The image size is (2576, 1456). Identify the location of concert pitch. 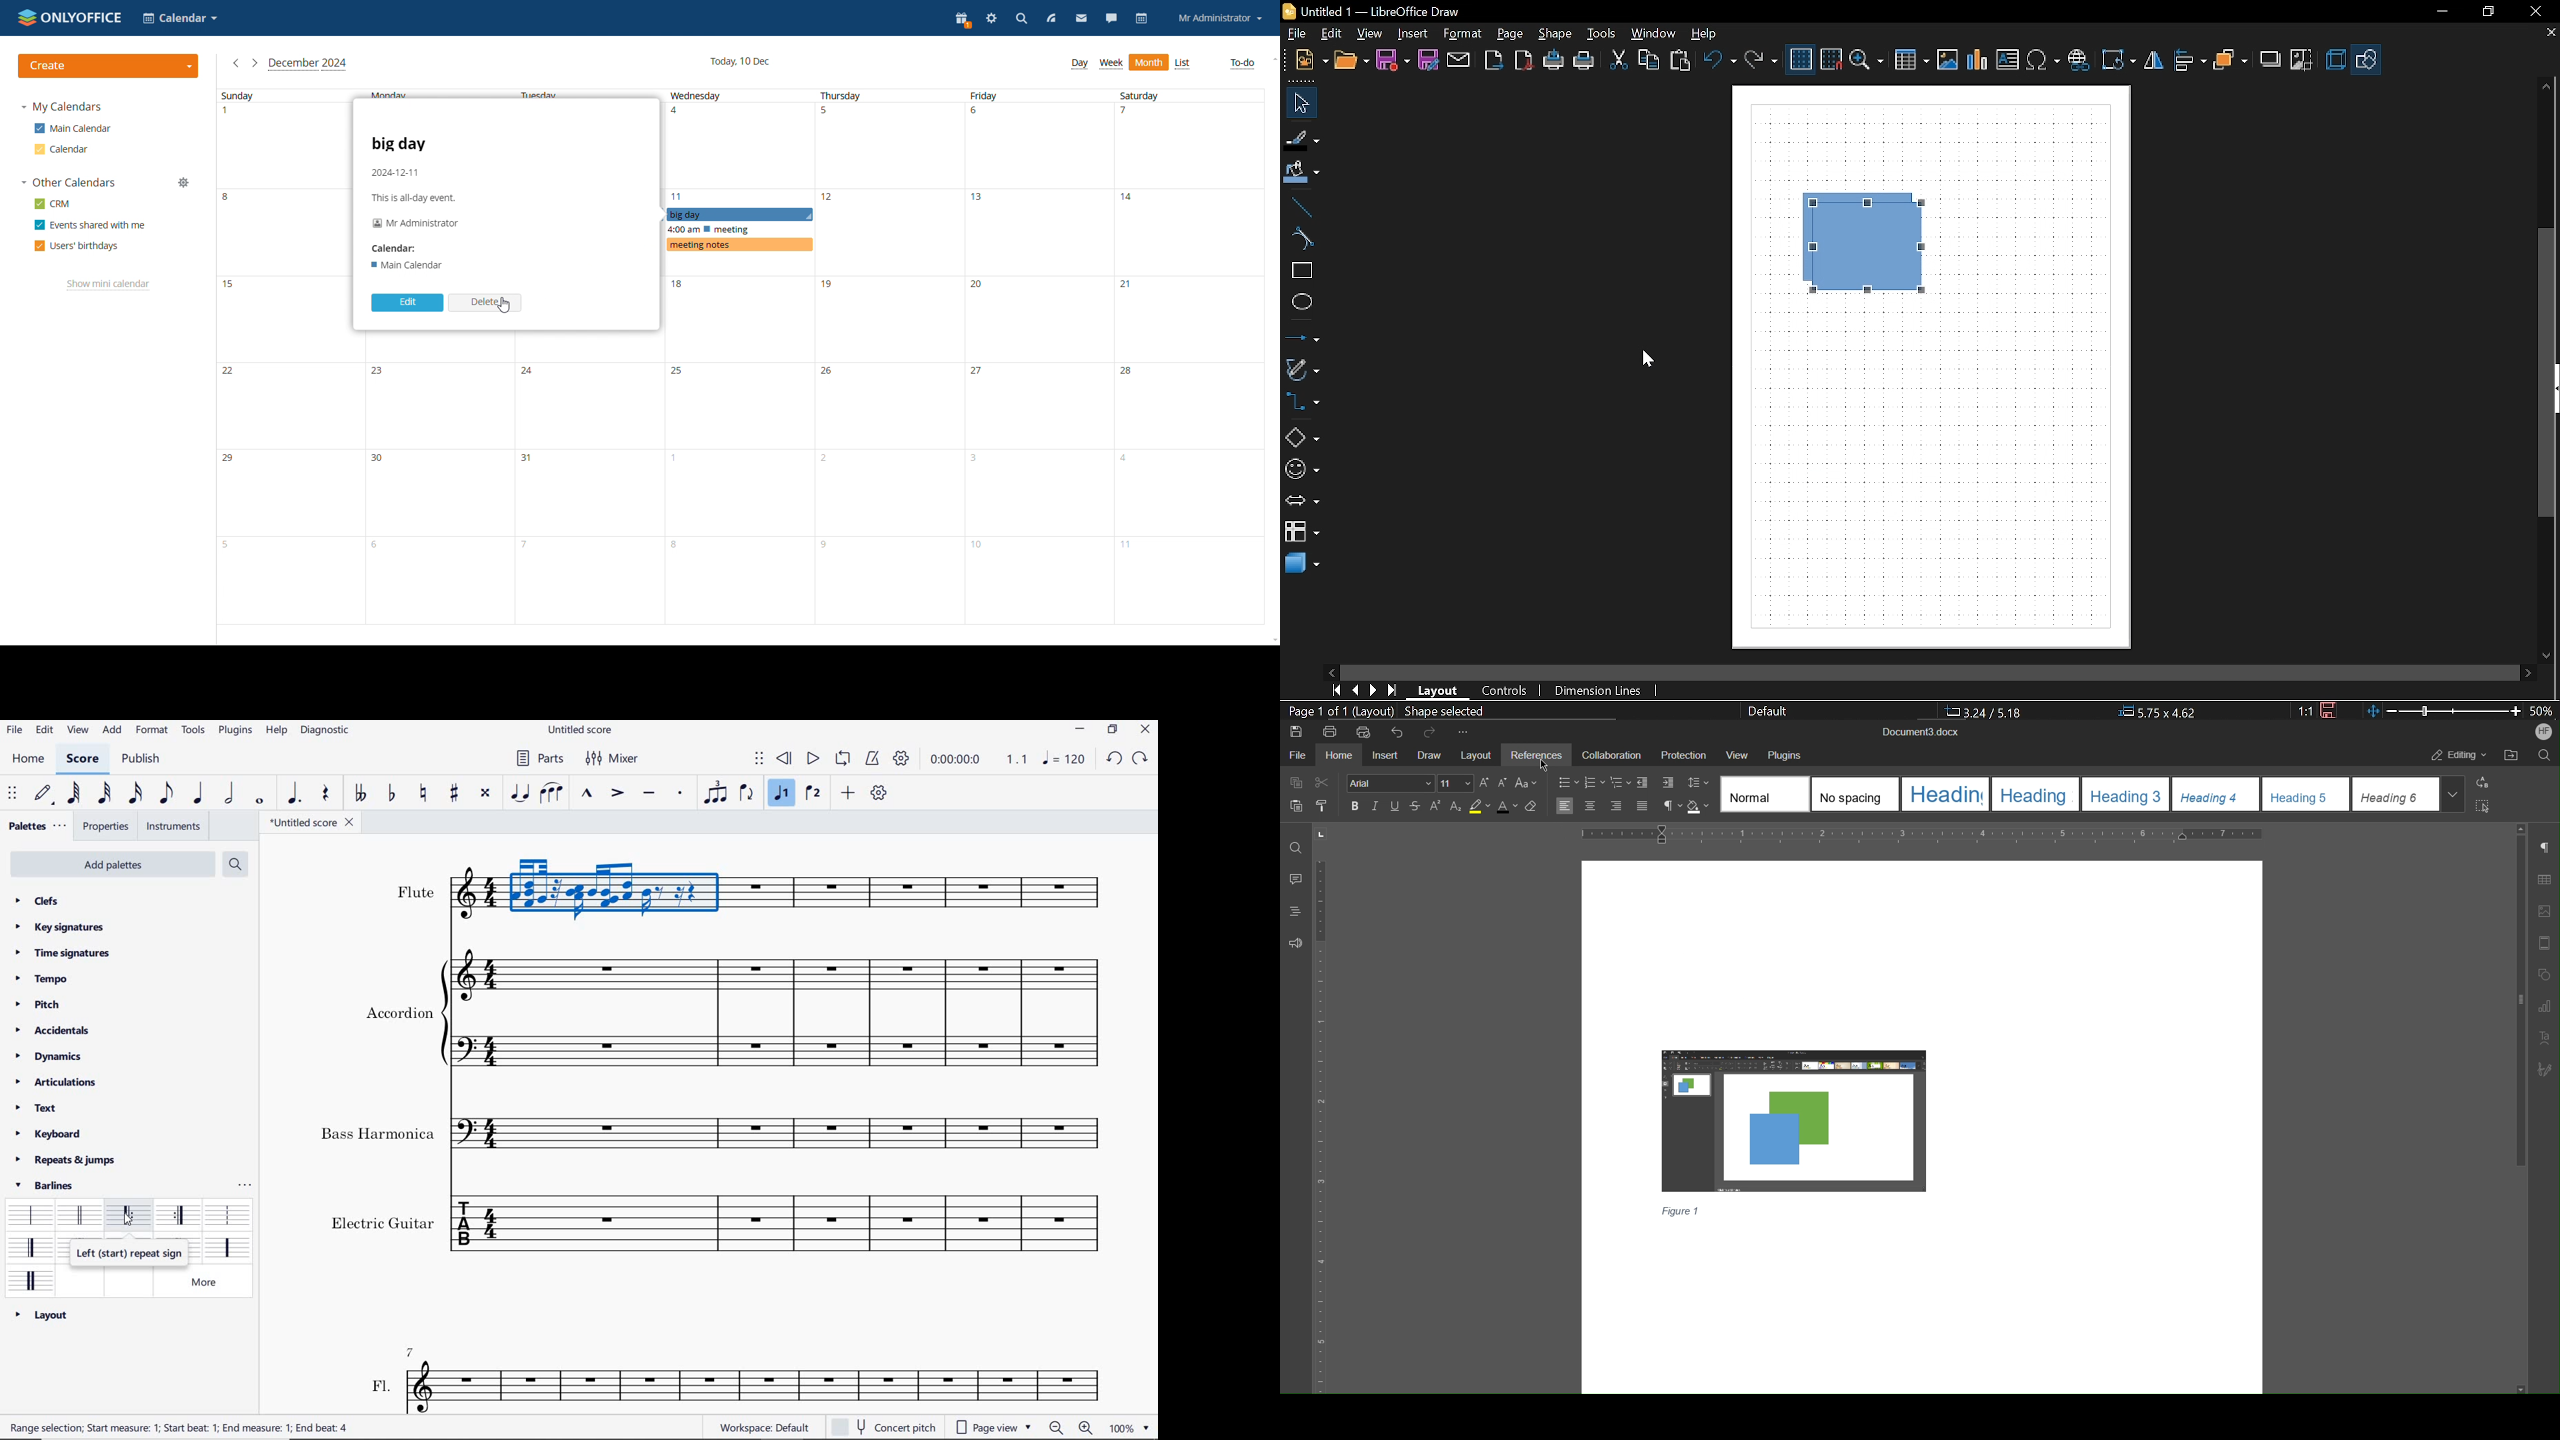
(887, 1426).